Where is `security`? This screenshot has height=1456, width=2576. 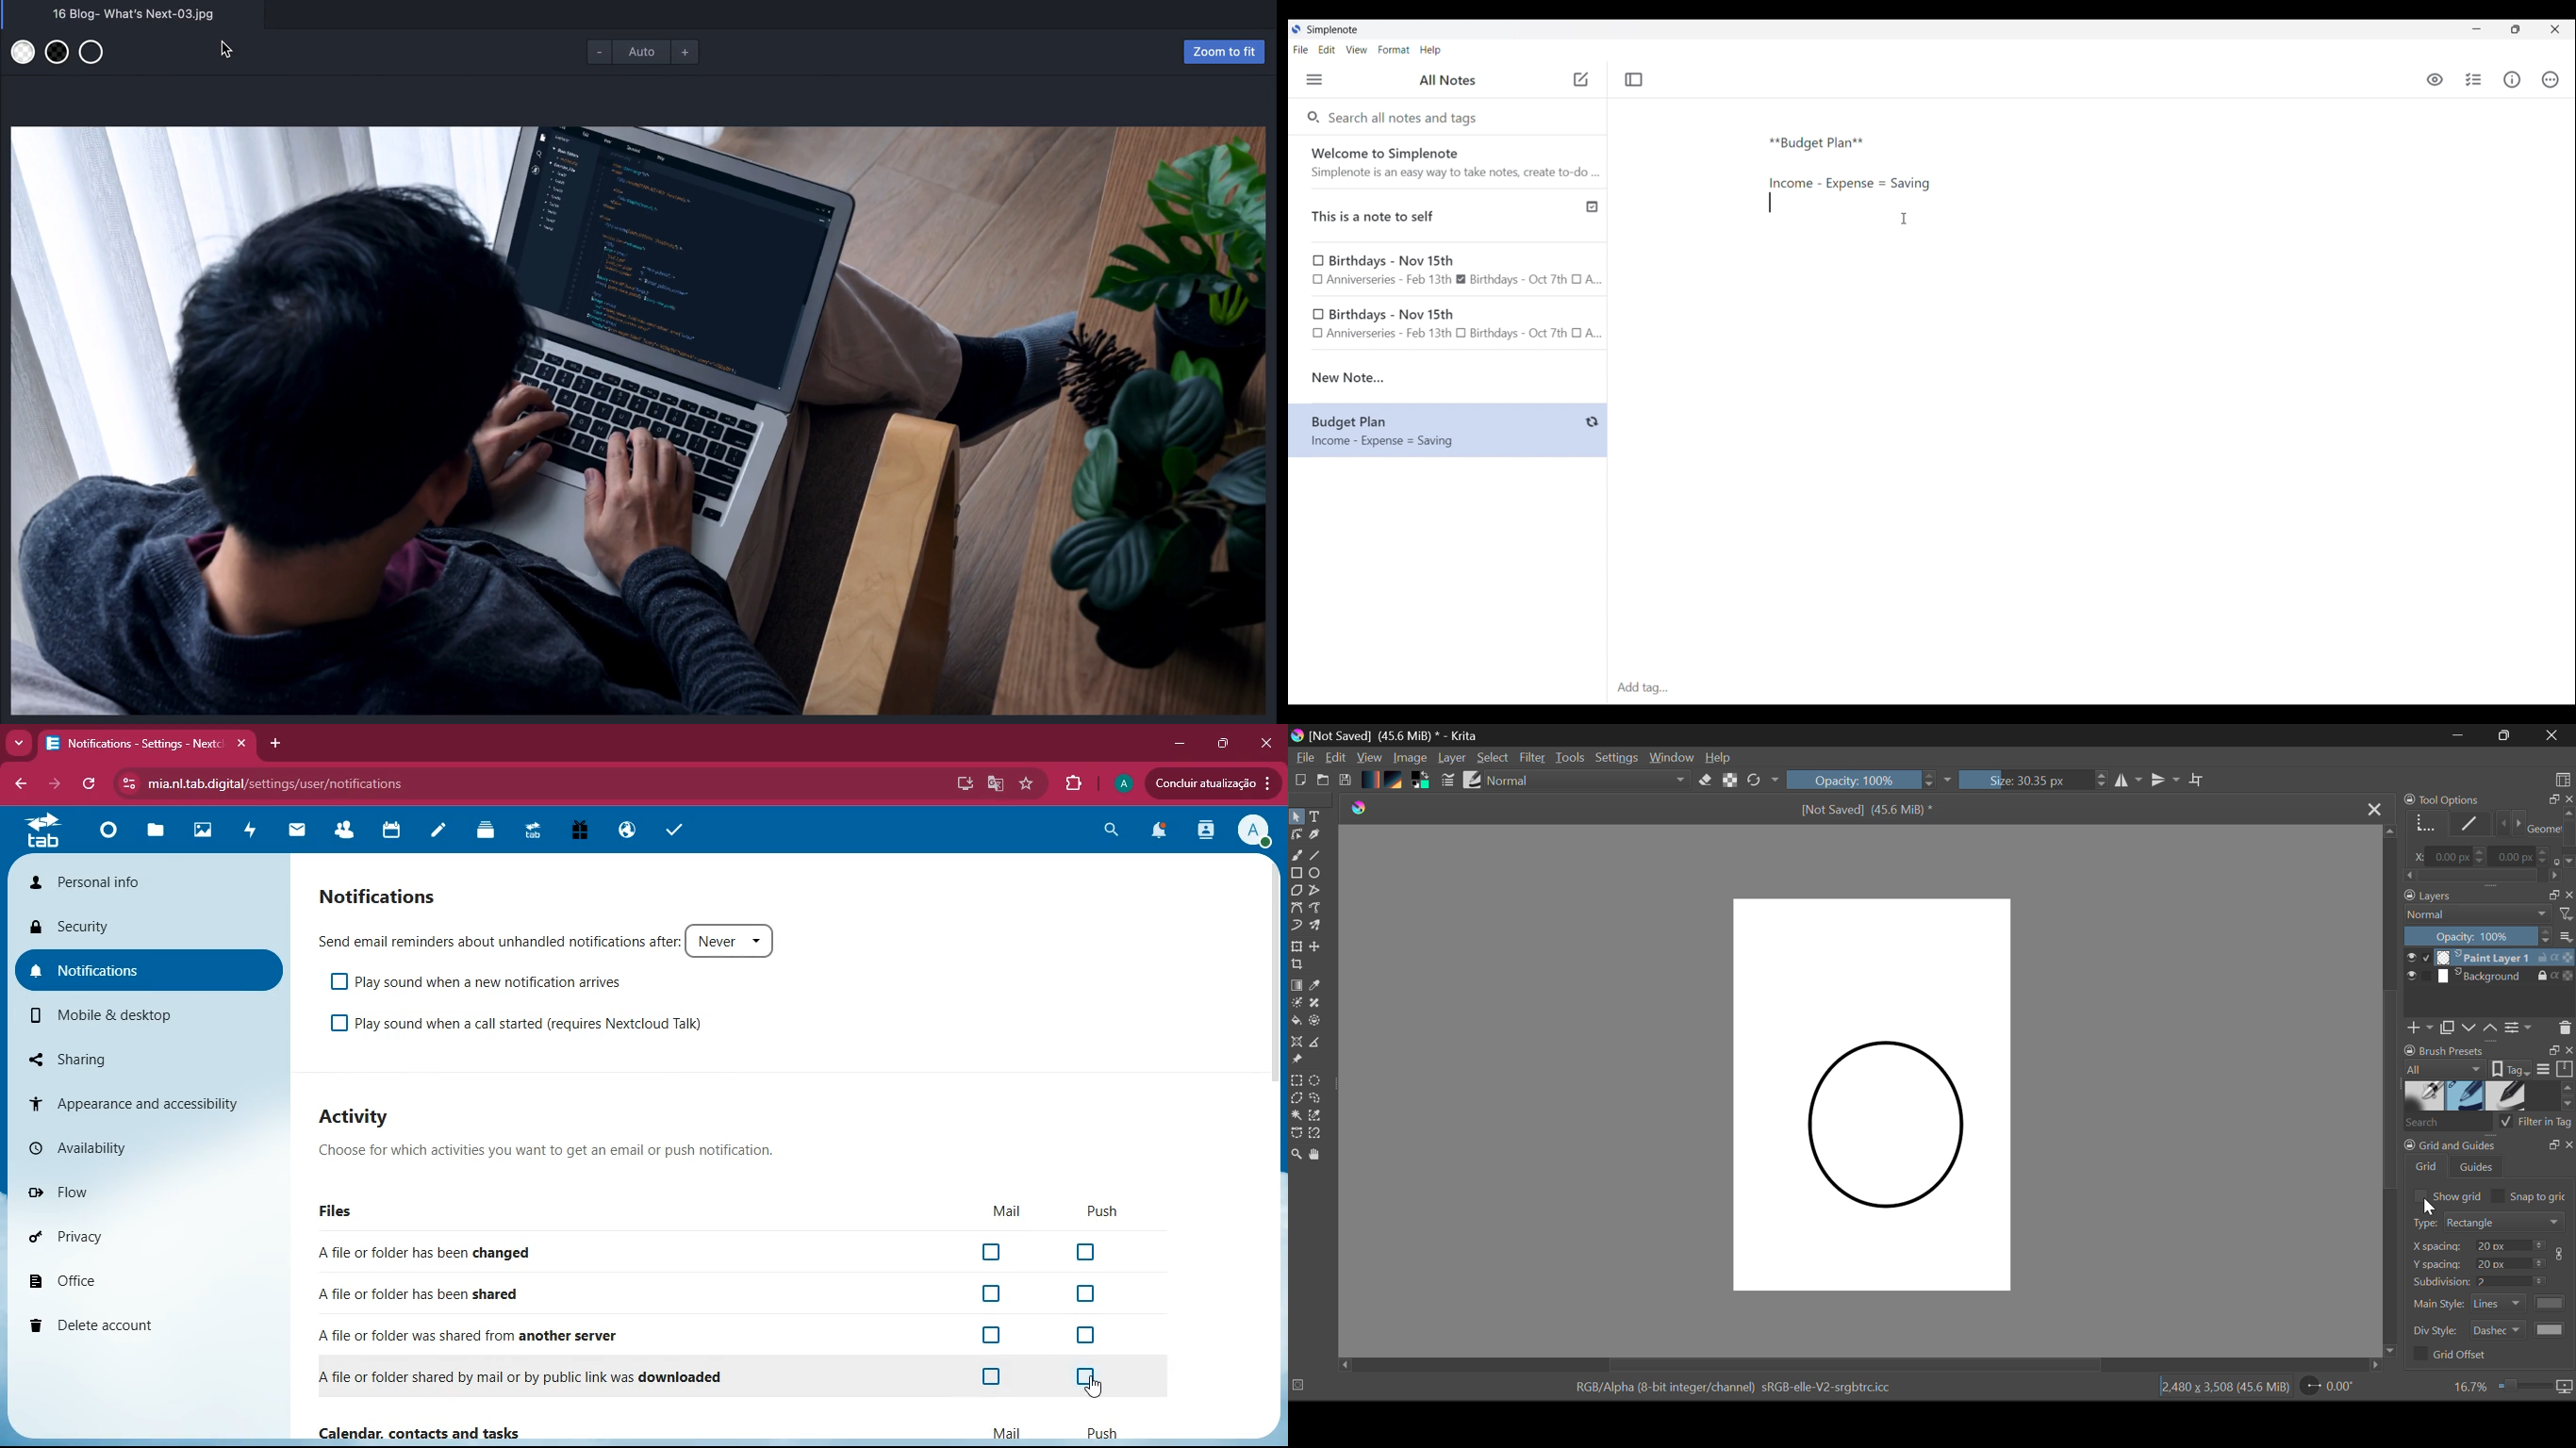 security is located at coordinates (132, 926).